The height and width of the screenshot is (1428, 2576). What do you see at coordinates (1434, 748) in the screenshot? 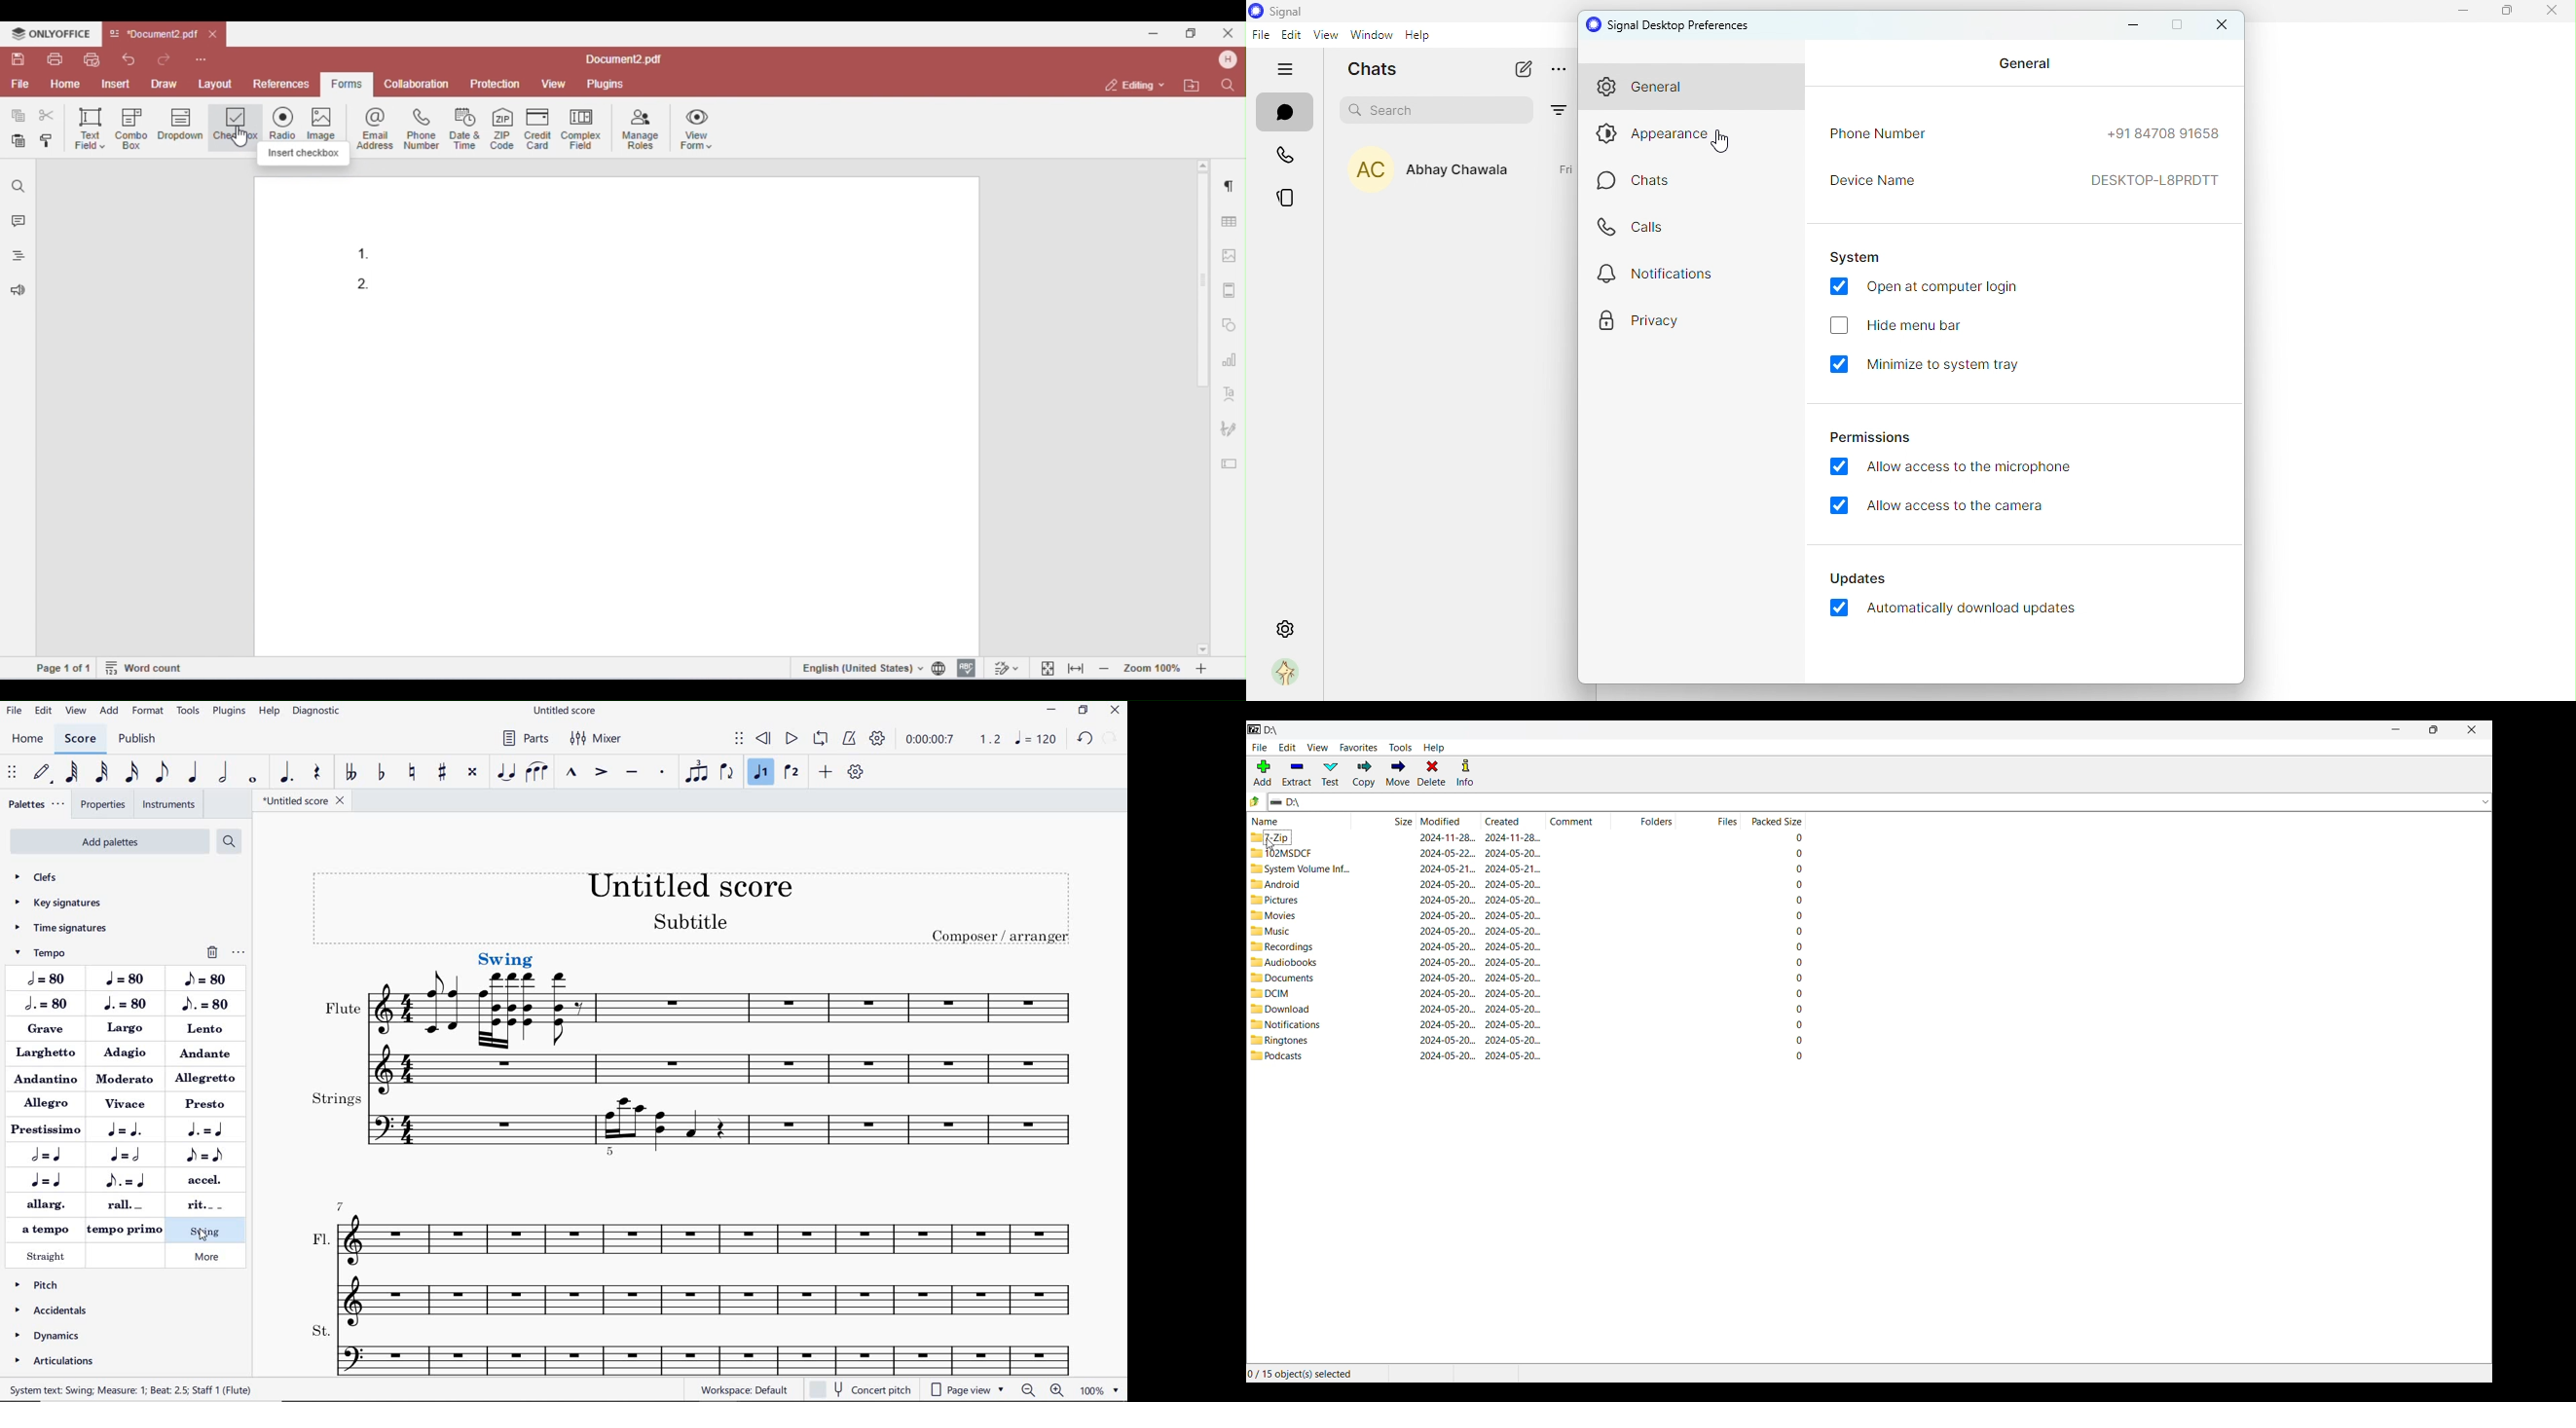
I see `Help menu` at bounding box center [1434, 748].